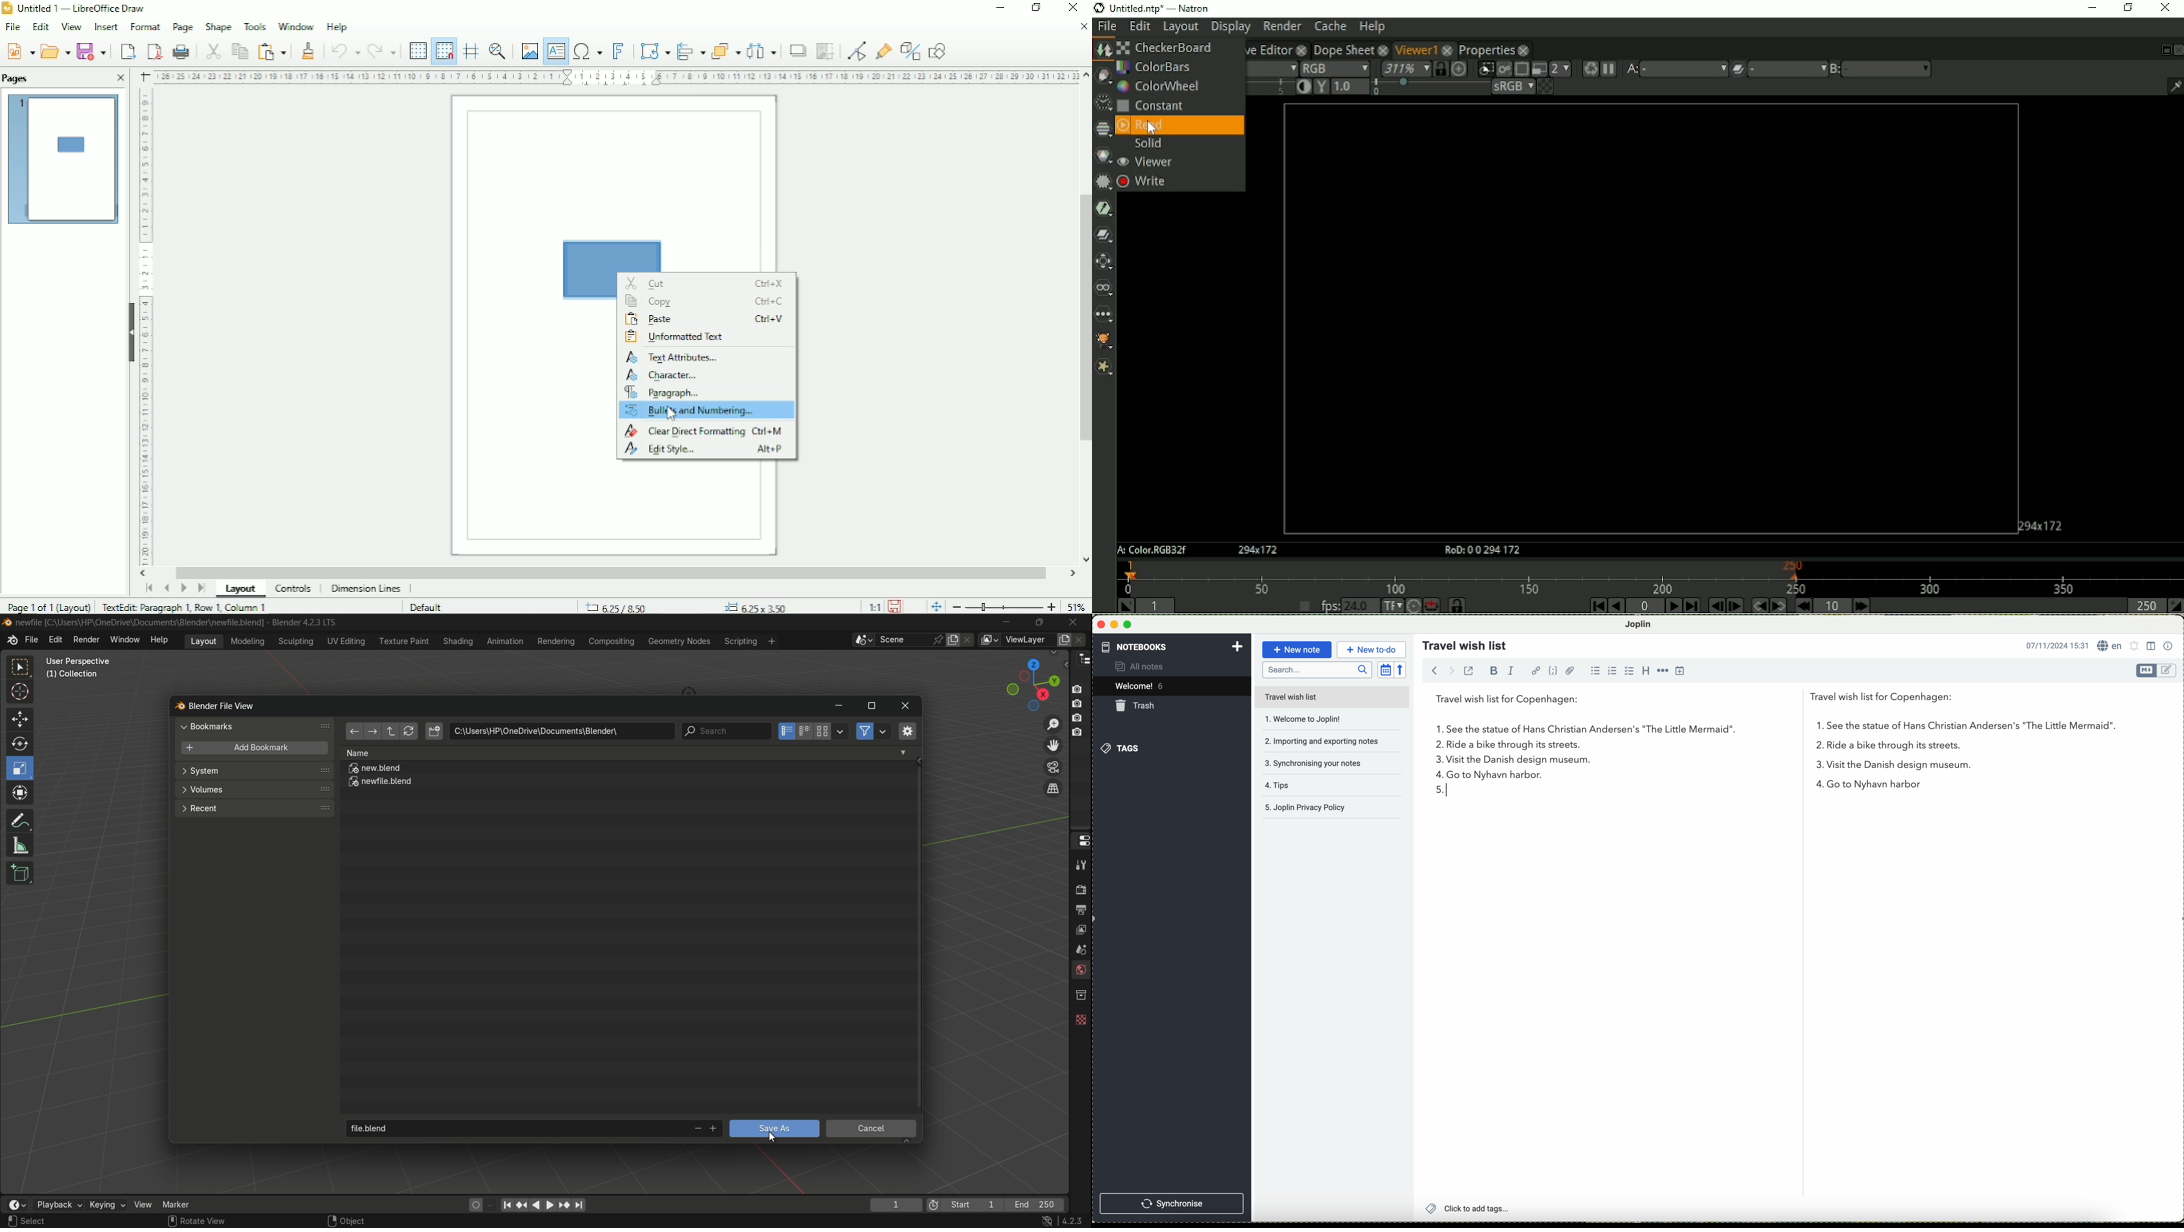 The height and width of the screenshot is (1232, 2184). What do you see at coordinates (1330, 810) in the screenshot?
I see `Joplin privacy policy` at bounding box center [1330, 810].